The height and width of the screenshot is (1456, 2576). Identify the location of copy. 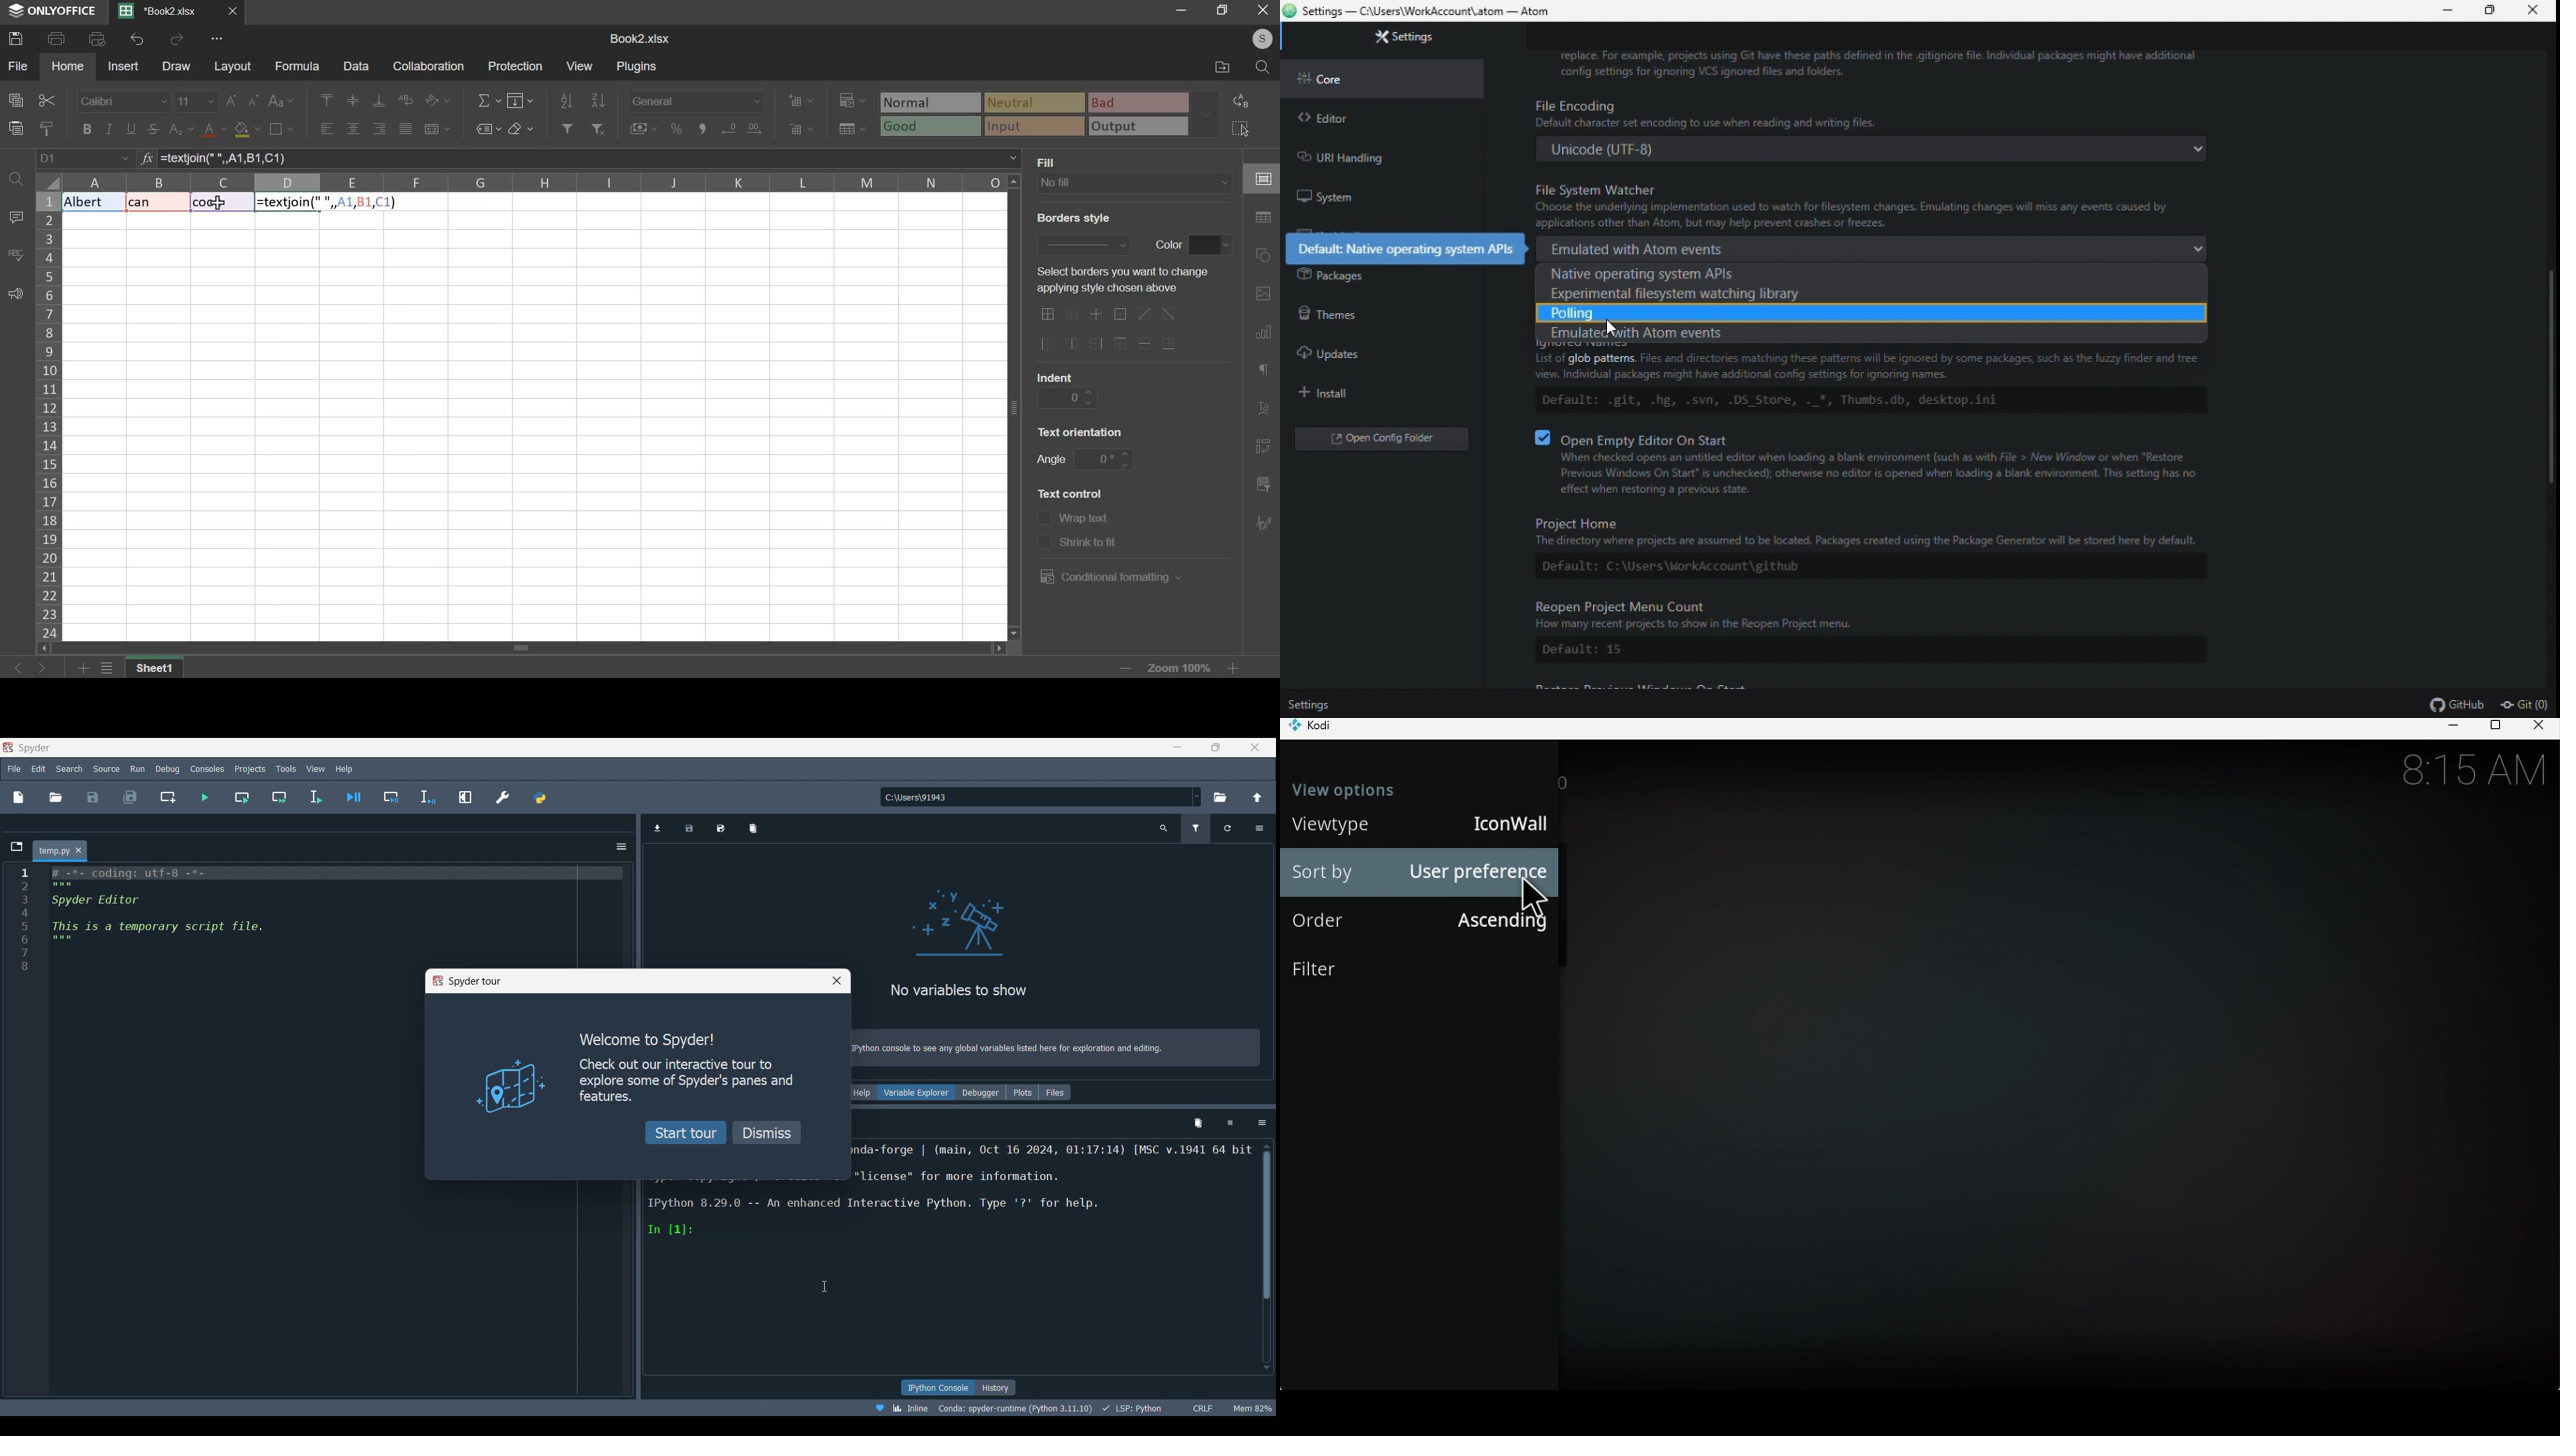
(755, 828).